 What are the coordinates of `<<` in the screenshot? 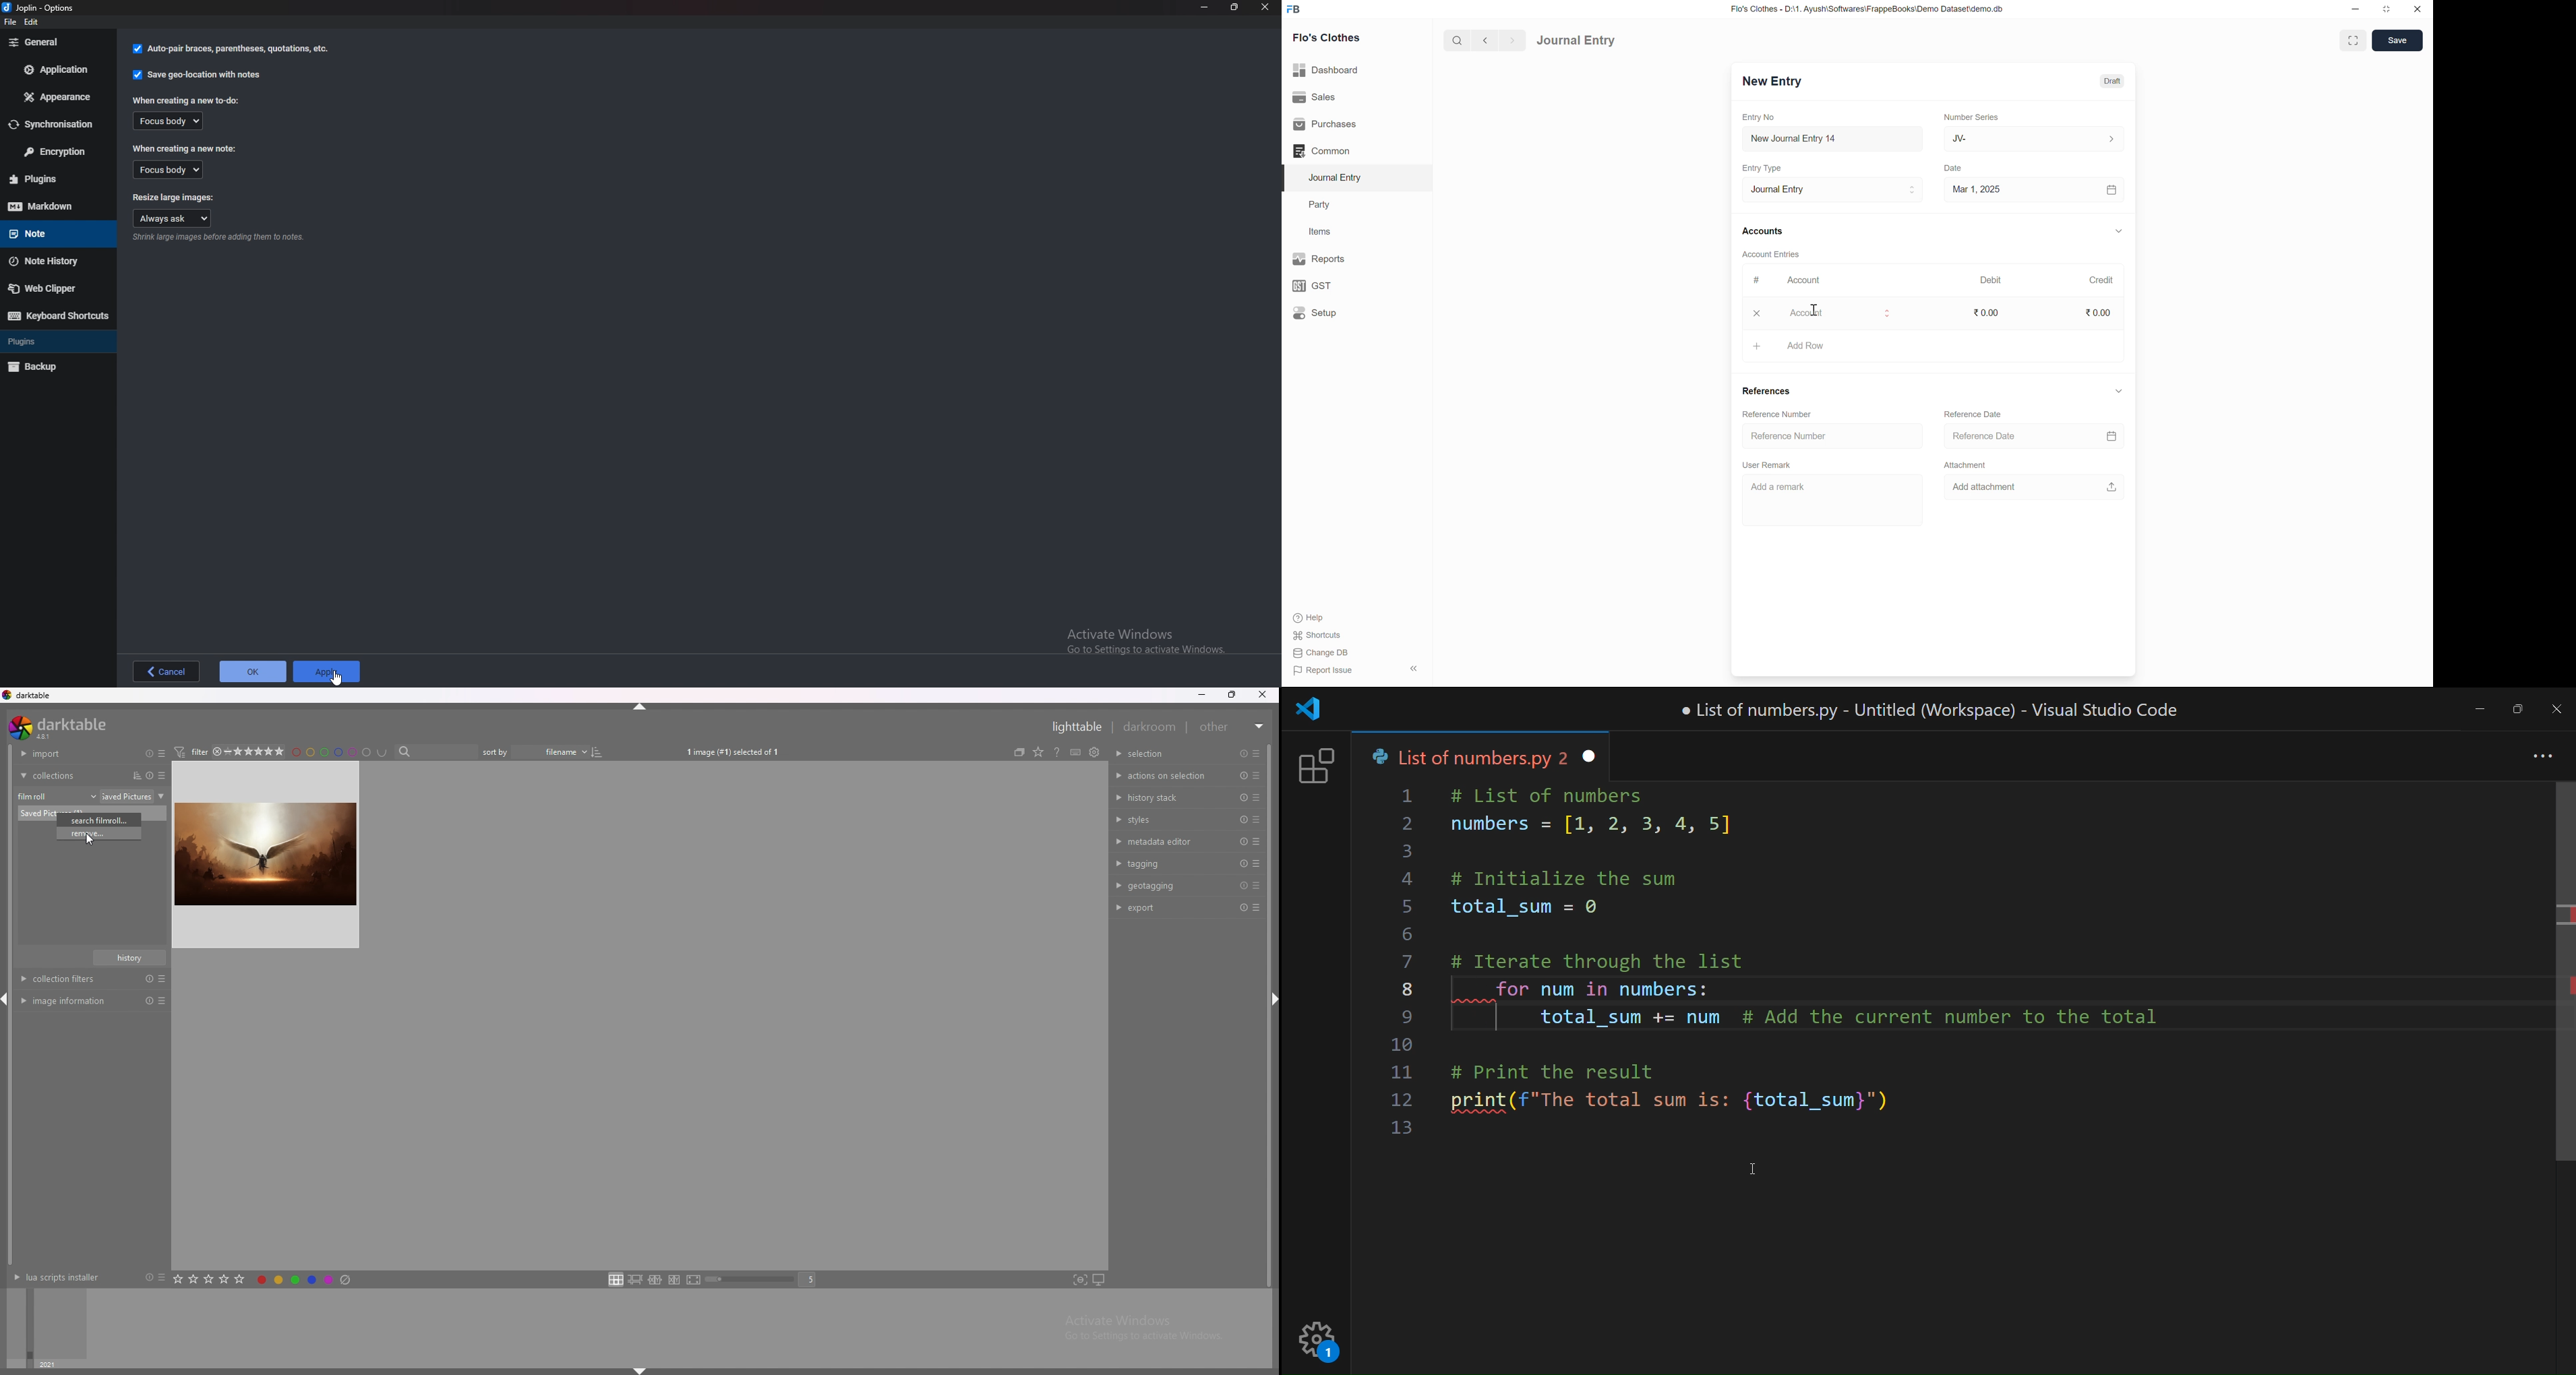 It's located at (1413, 670).